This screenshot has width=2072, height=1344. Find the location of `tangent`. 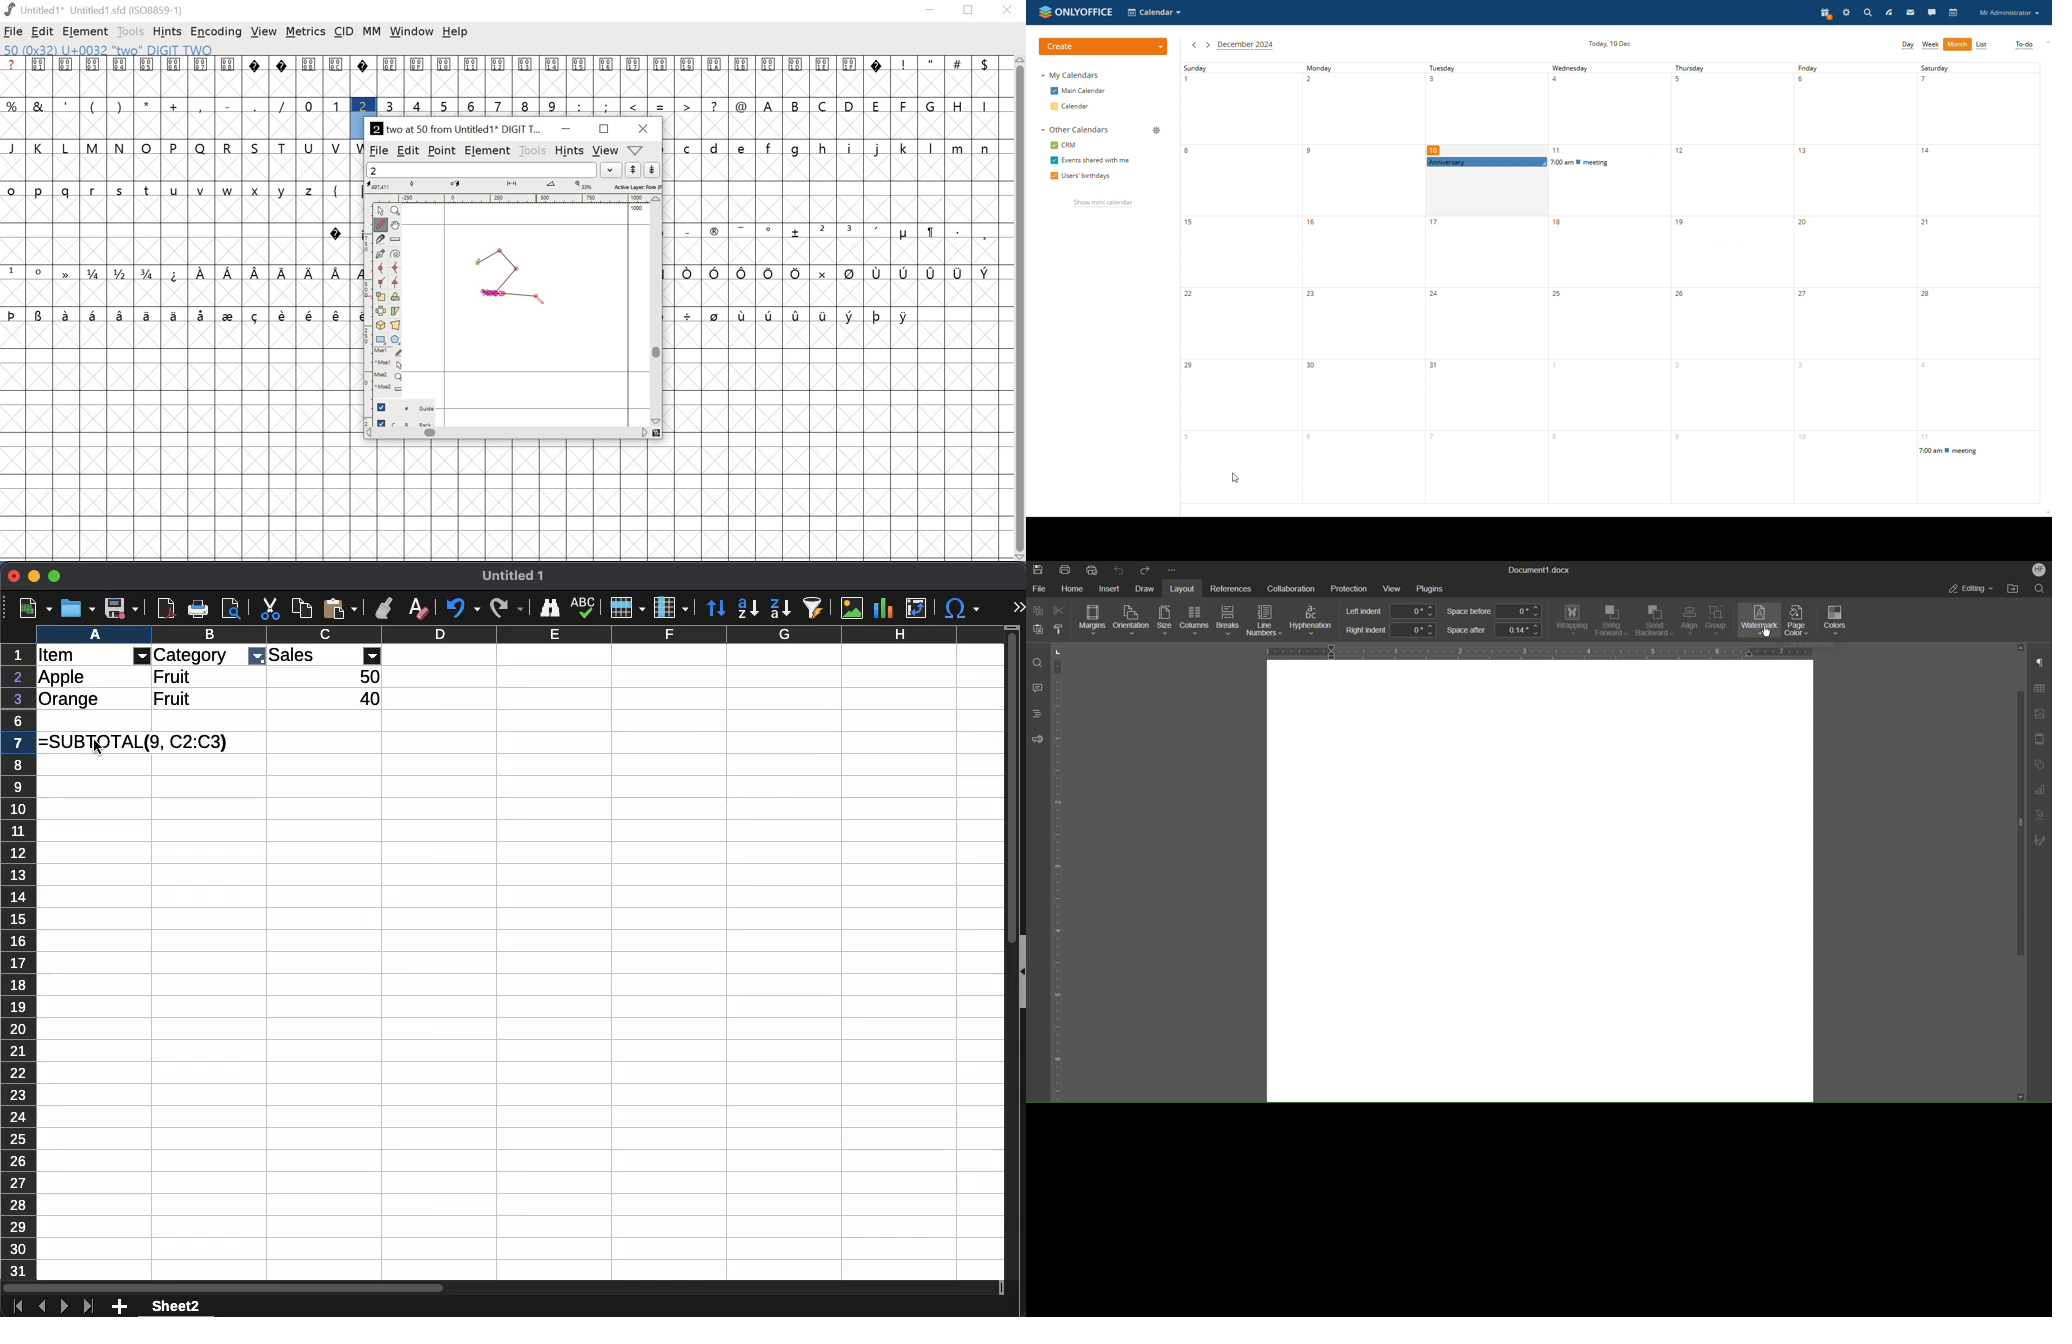

tangent is located at coordinates (396, 283).